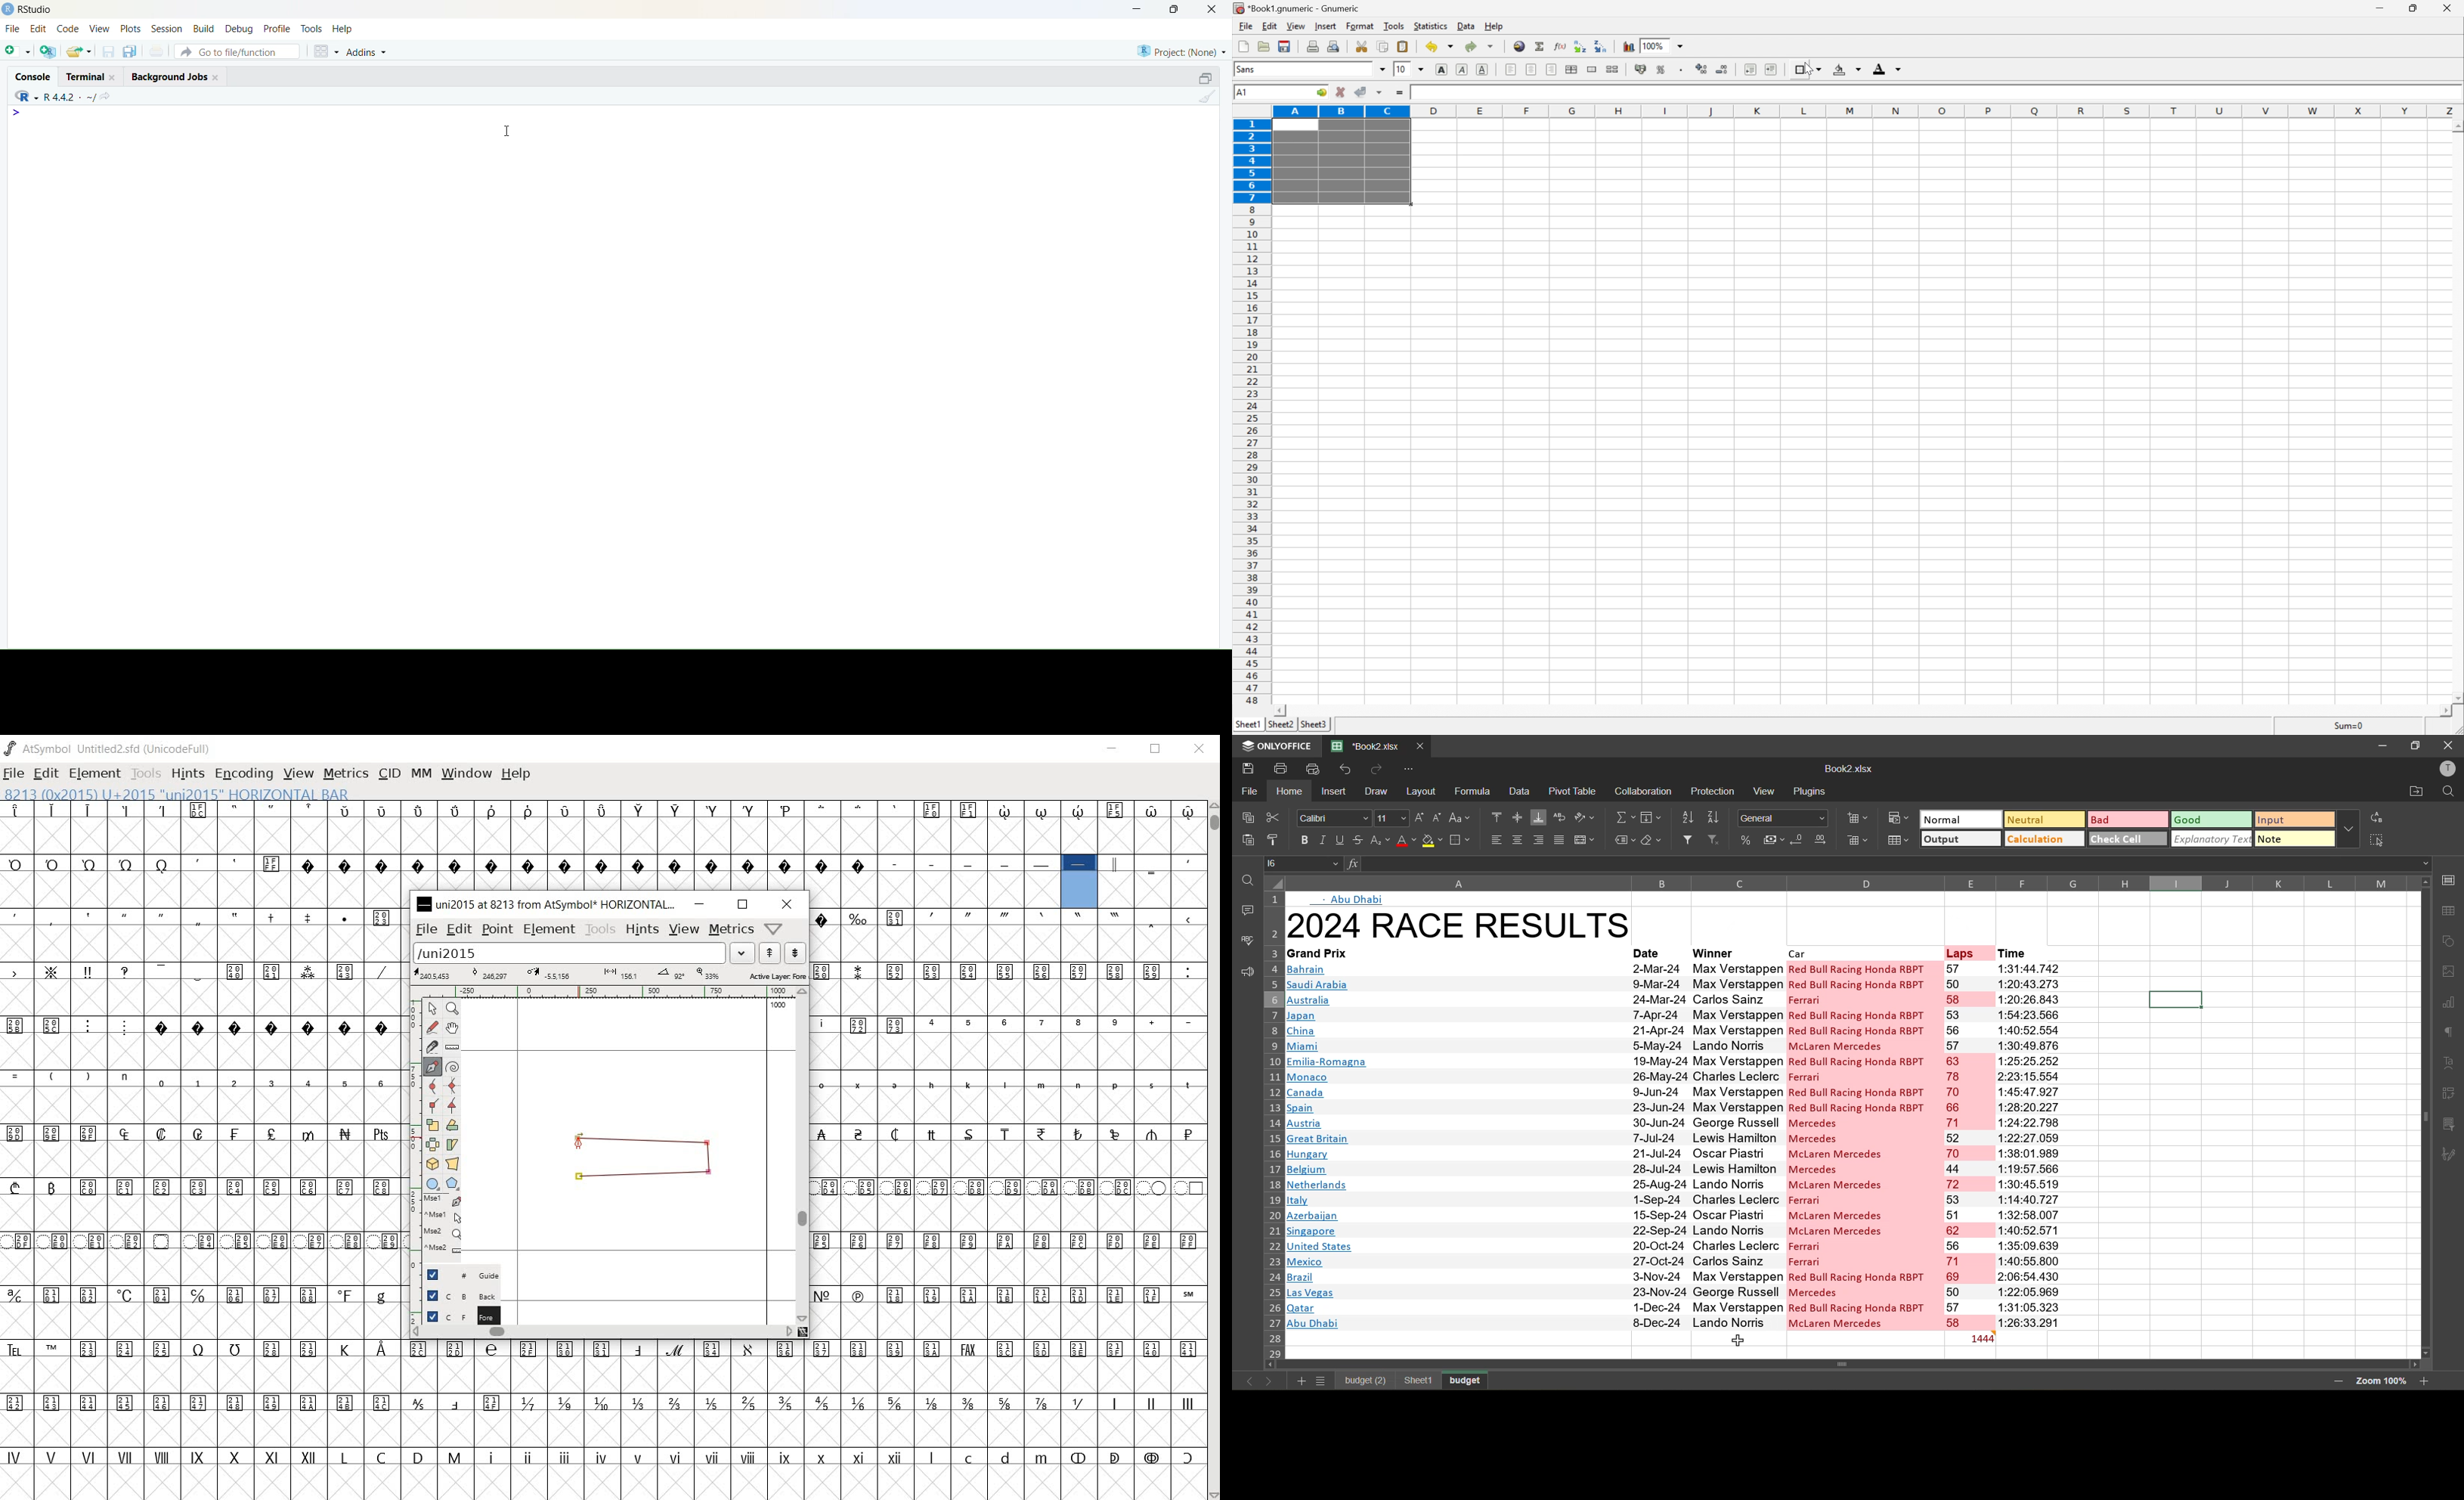 Image resolution: width=2464 pixels, height=1512 pixels. Describe the element at coordinates (1518, 45) in the screenshot. I see `insert hyperlink` at that location.